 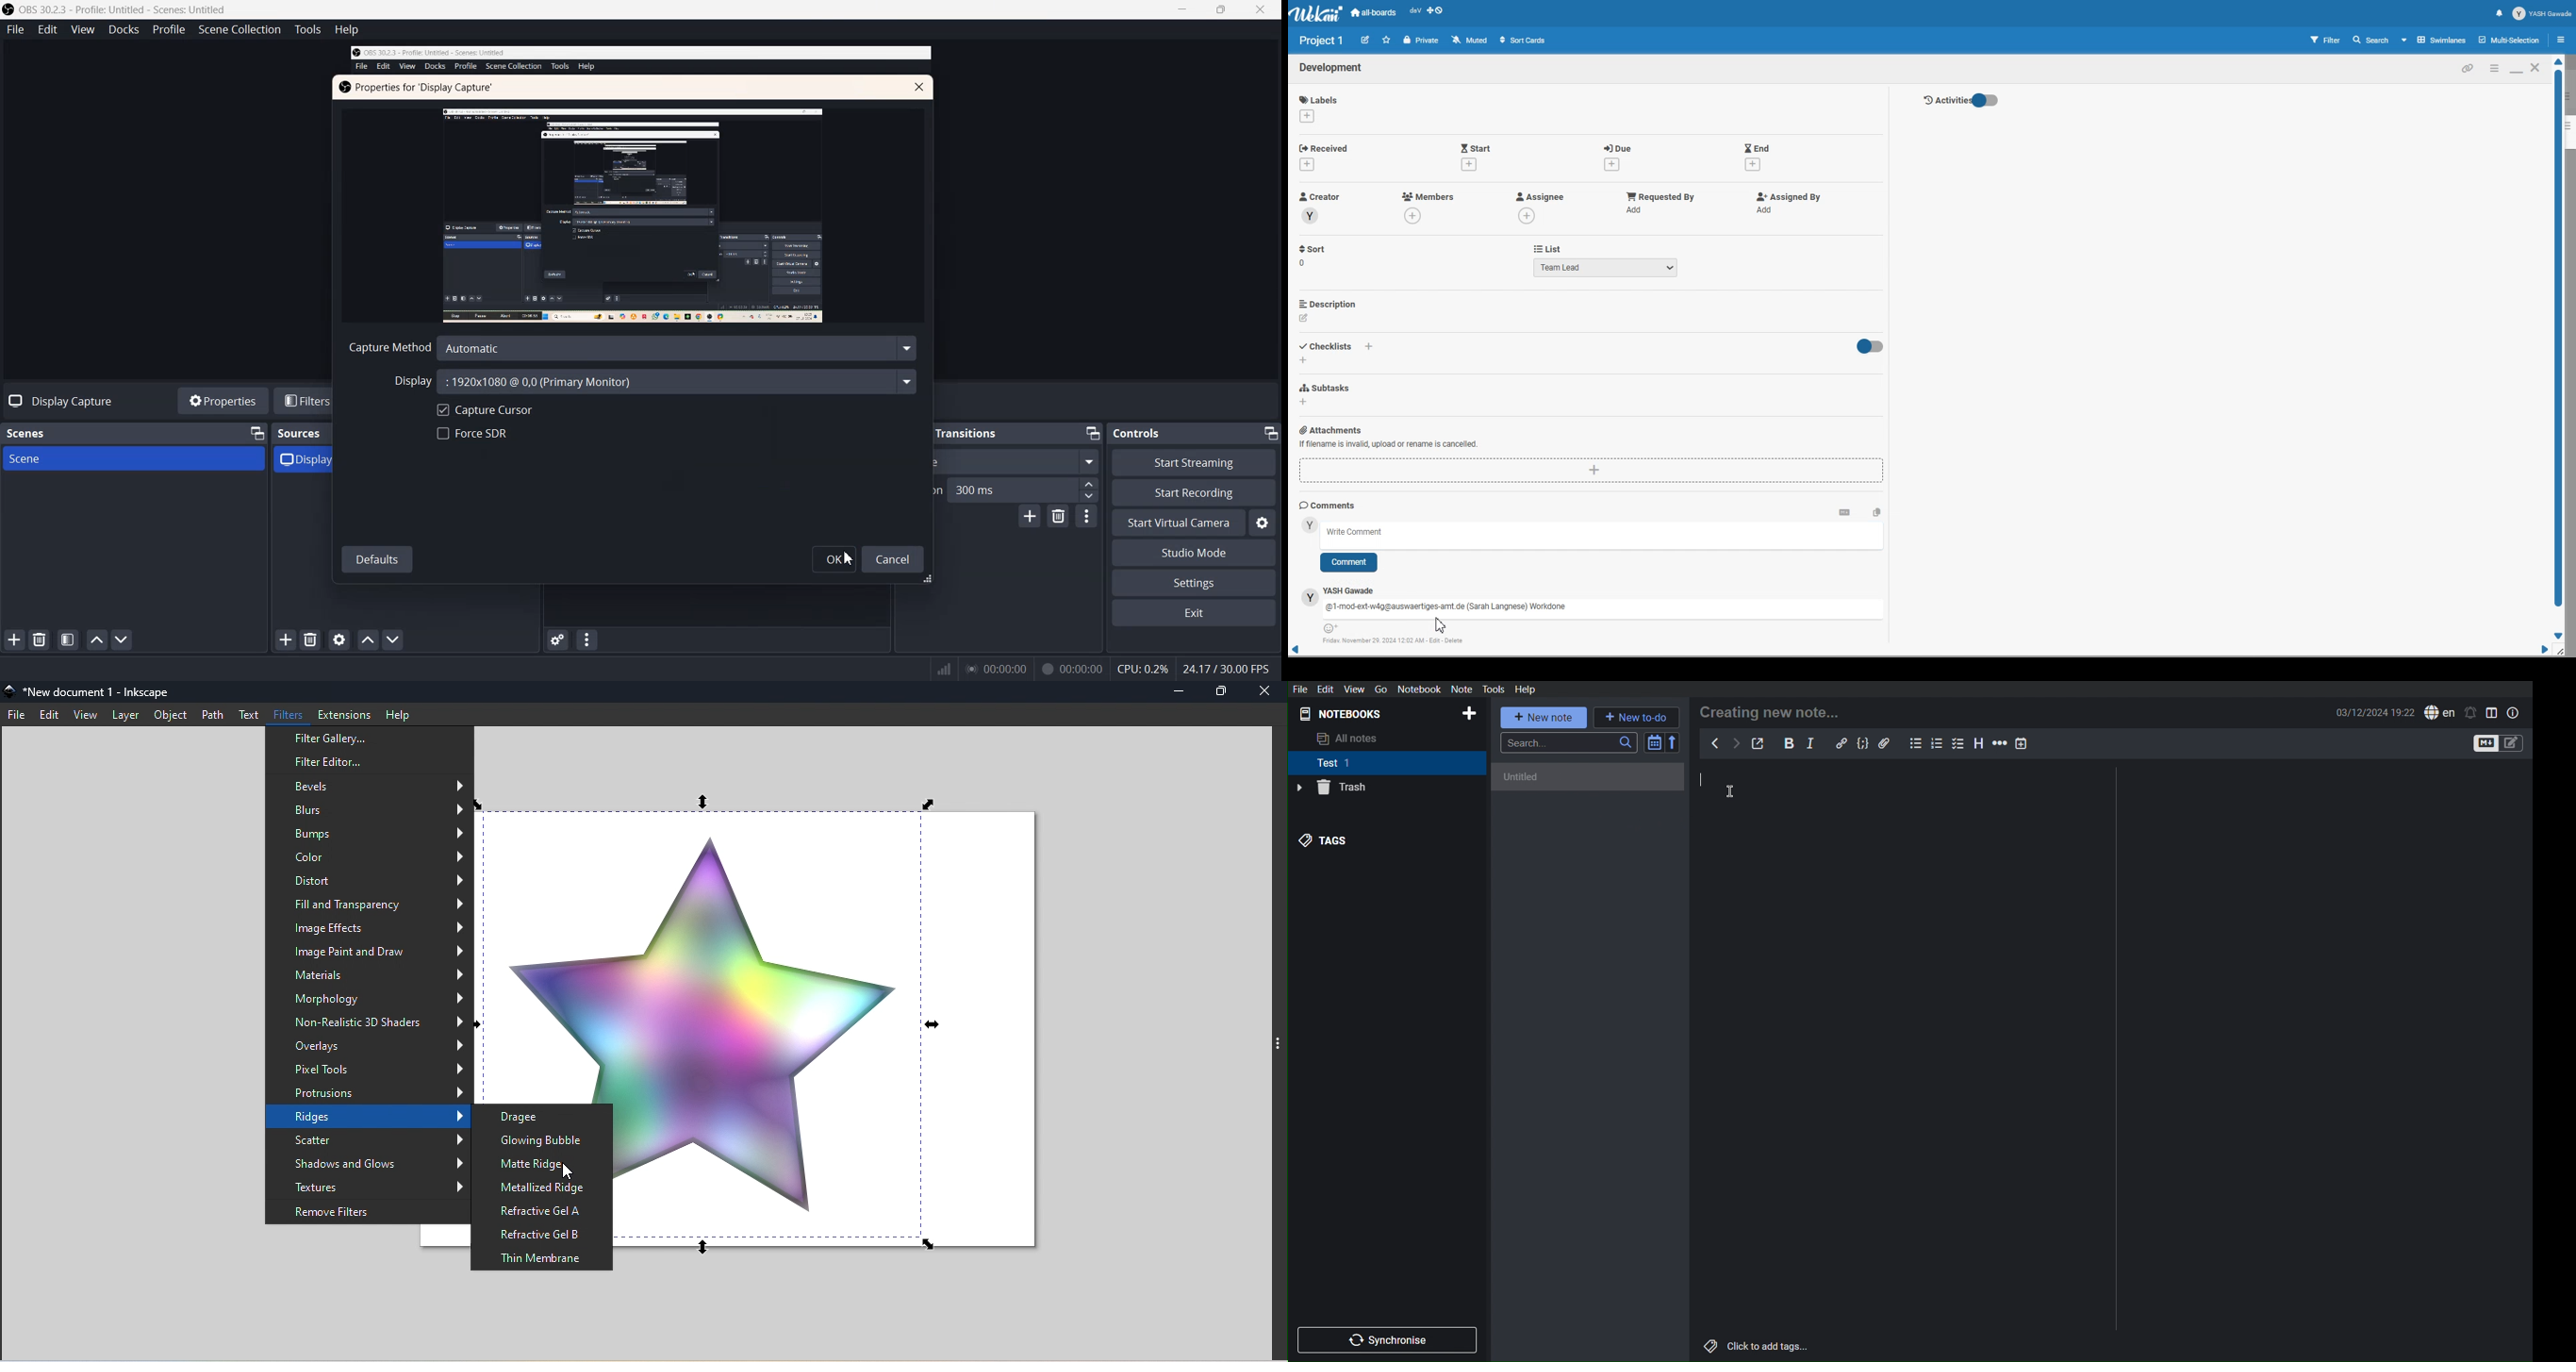 What do you see at coordinates (57, 401) in the screenshot?
I see `Text` at bounding box center [57, 401].